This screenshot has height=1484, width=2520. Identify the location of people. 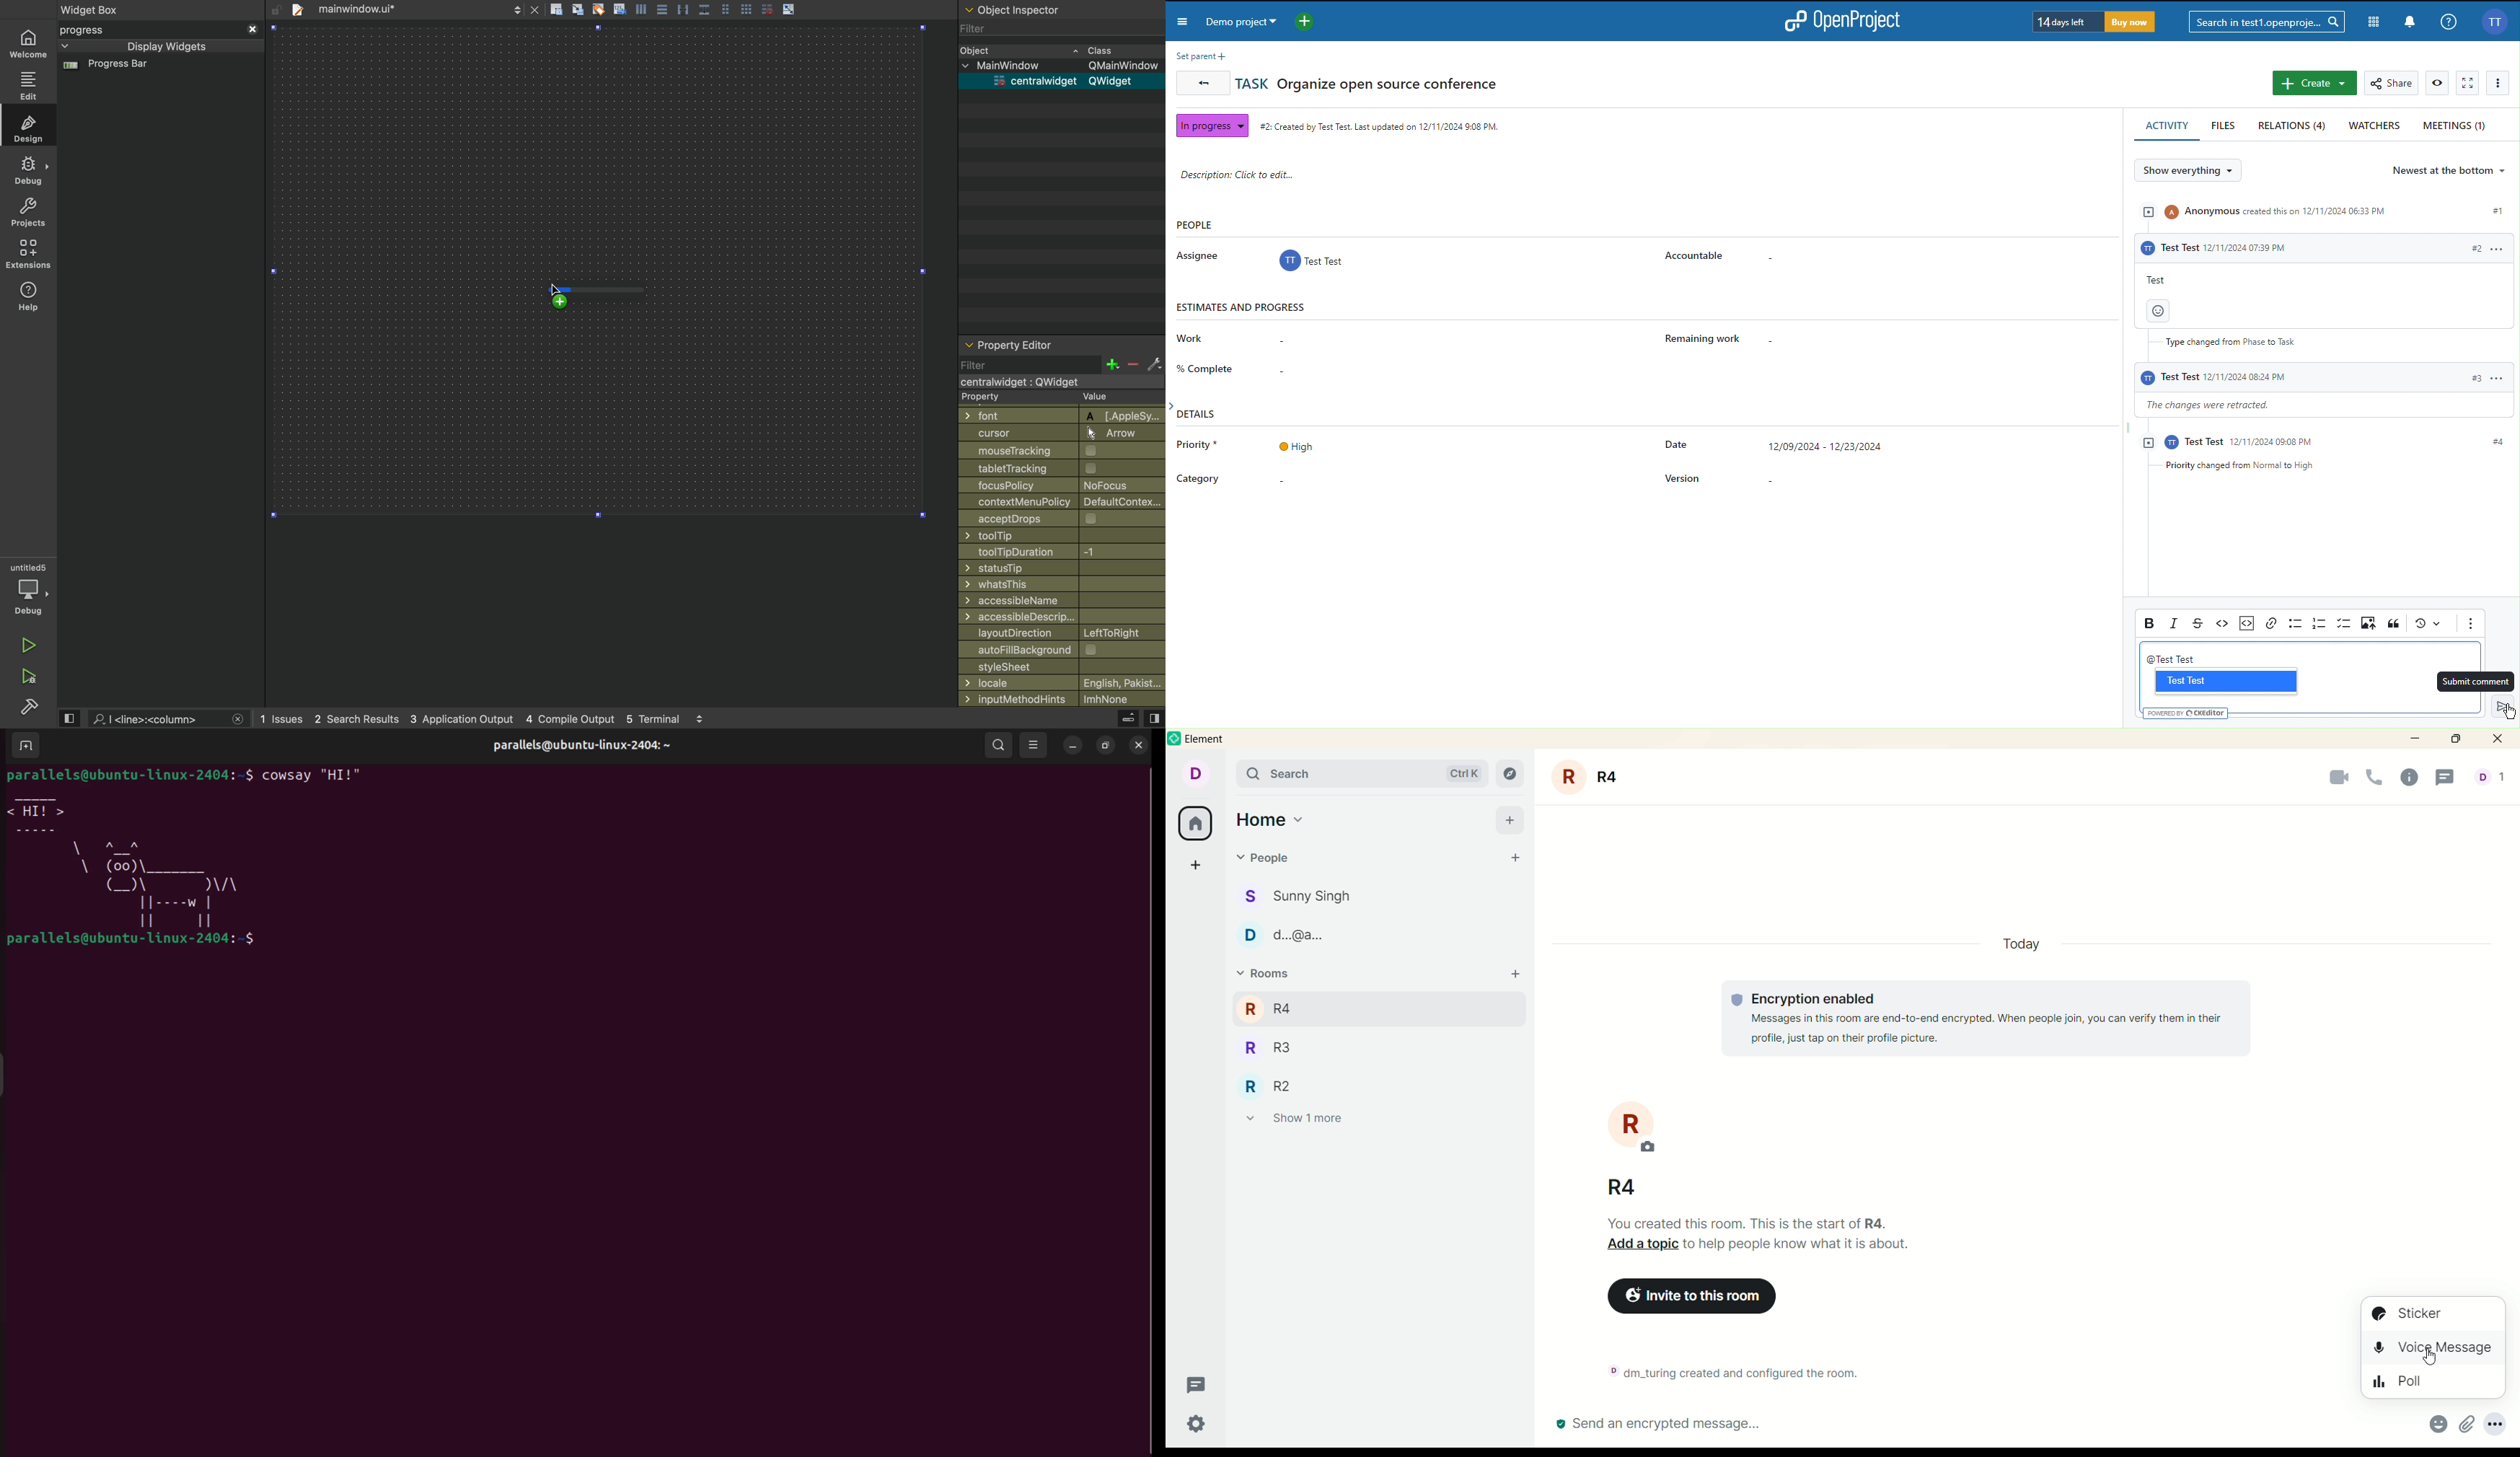
(2490, 779).